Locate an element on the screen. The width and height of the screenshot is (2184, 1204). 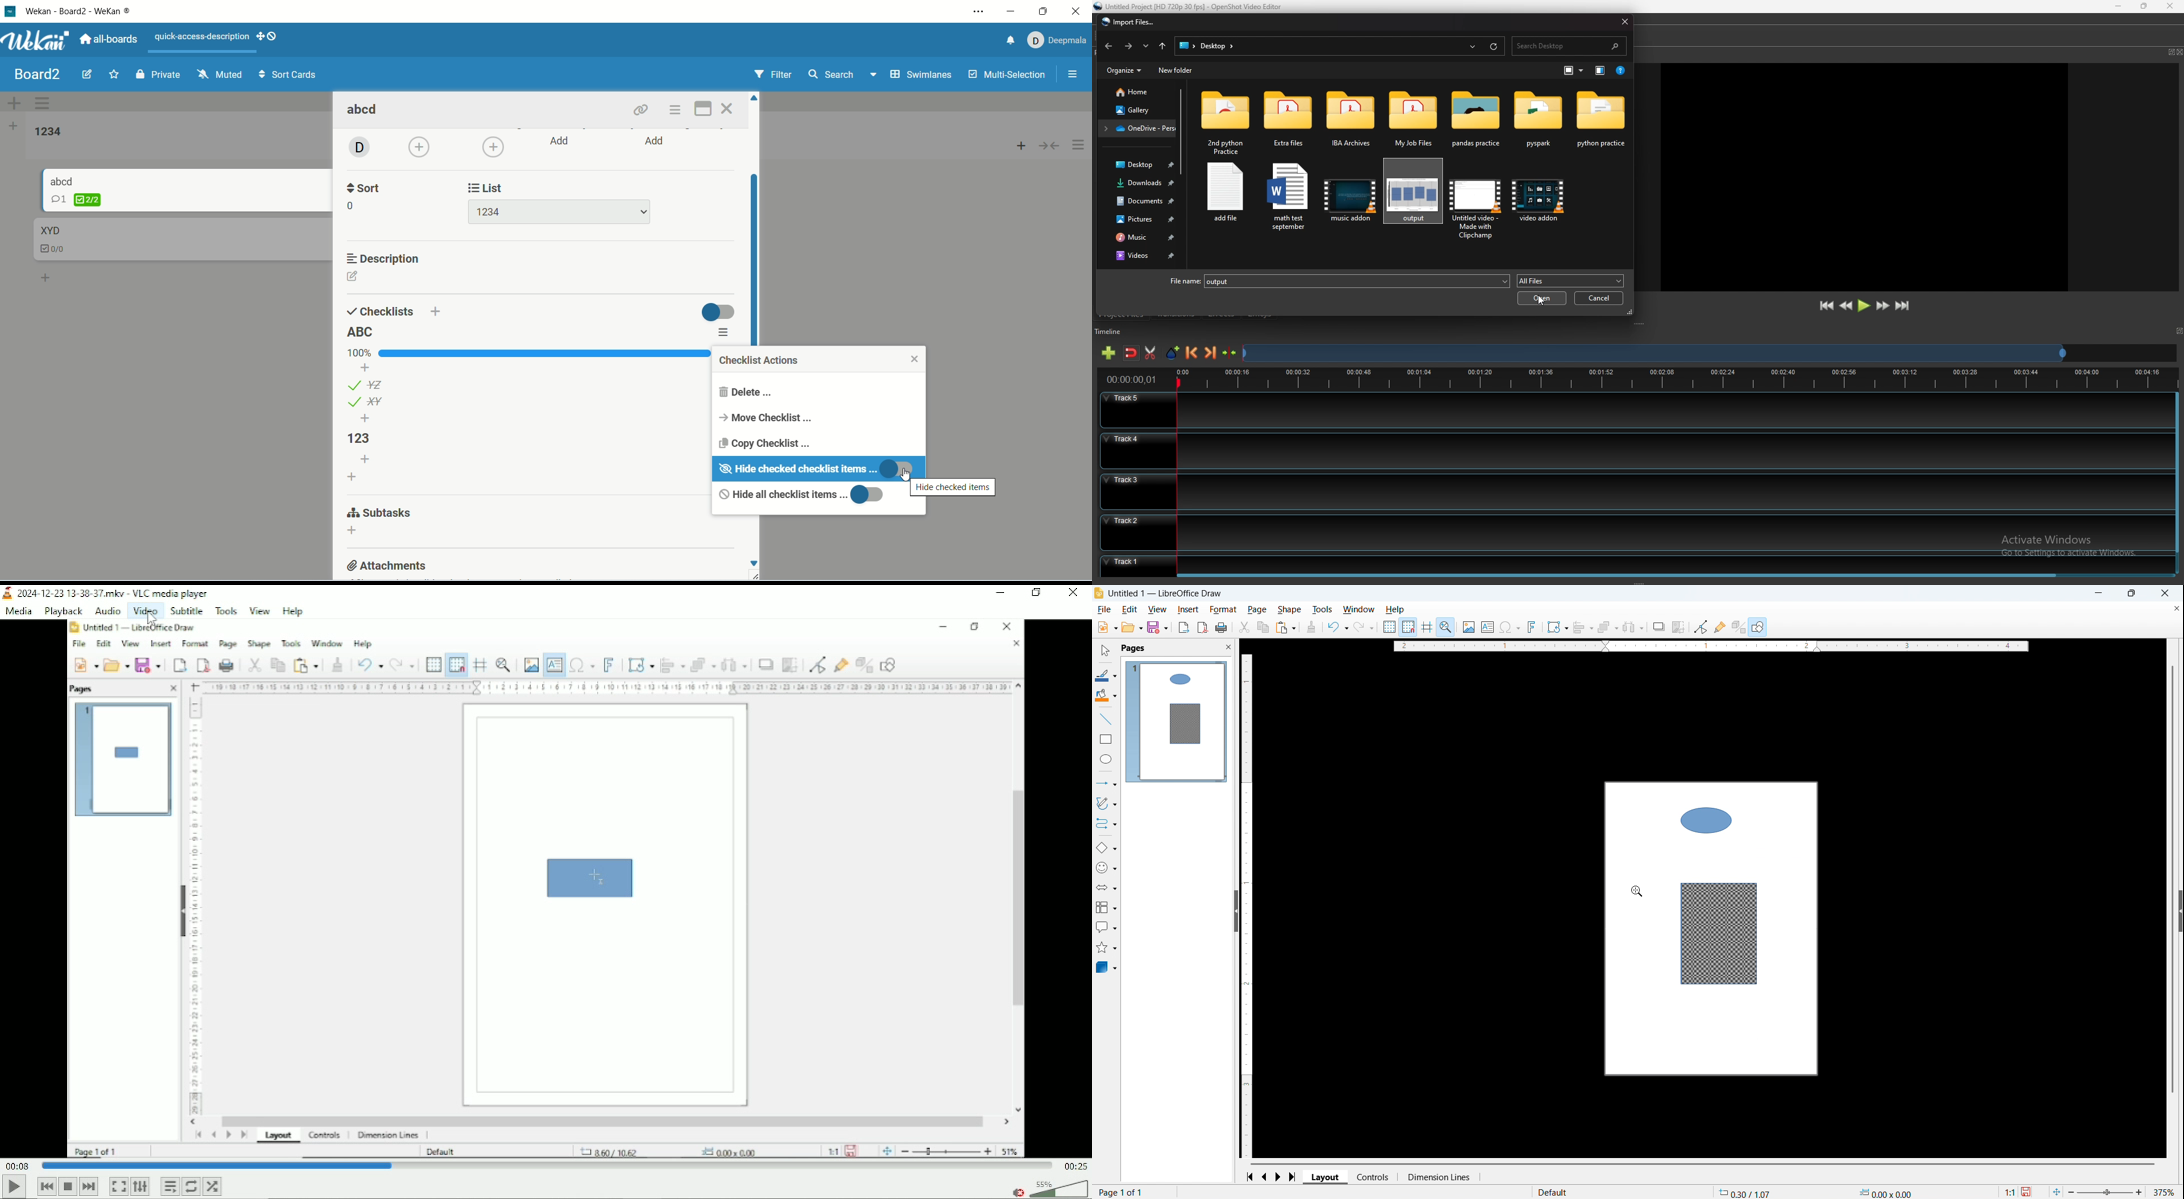
track 1 is located at coordinates (1631, 564).